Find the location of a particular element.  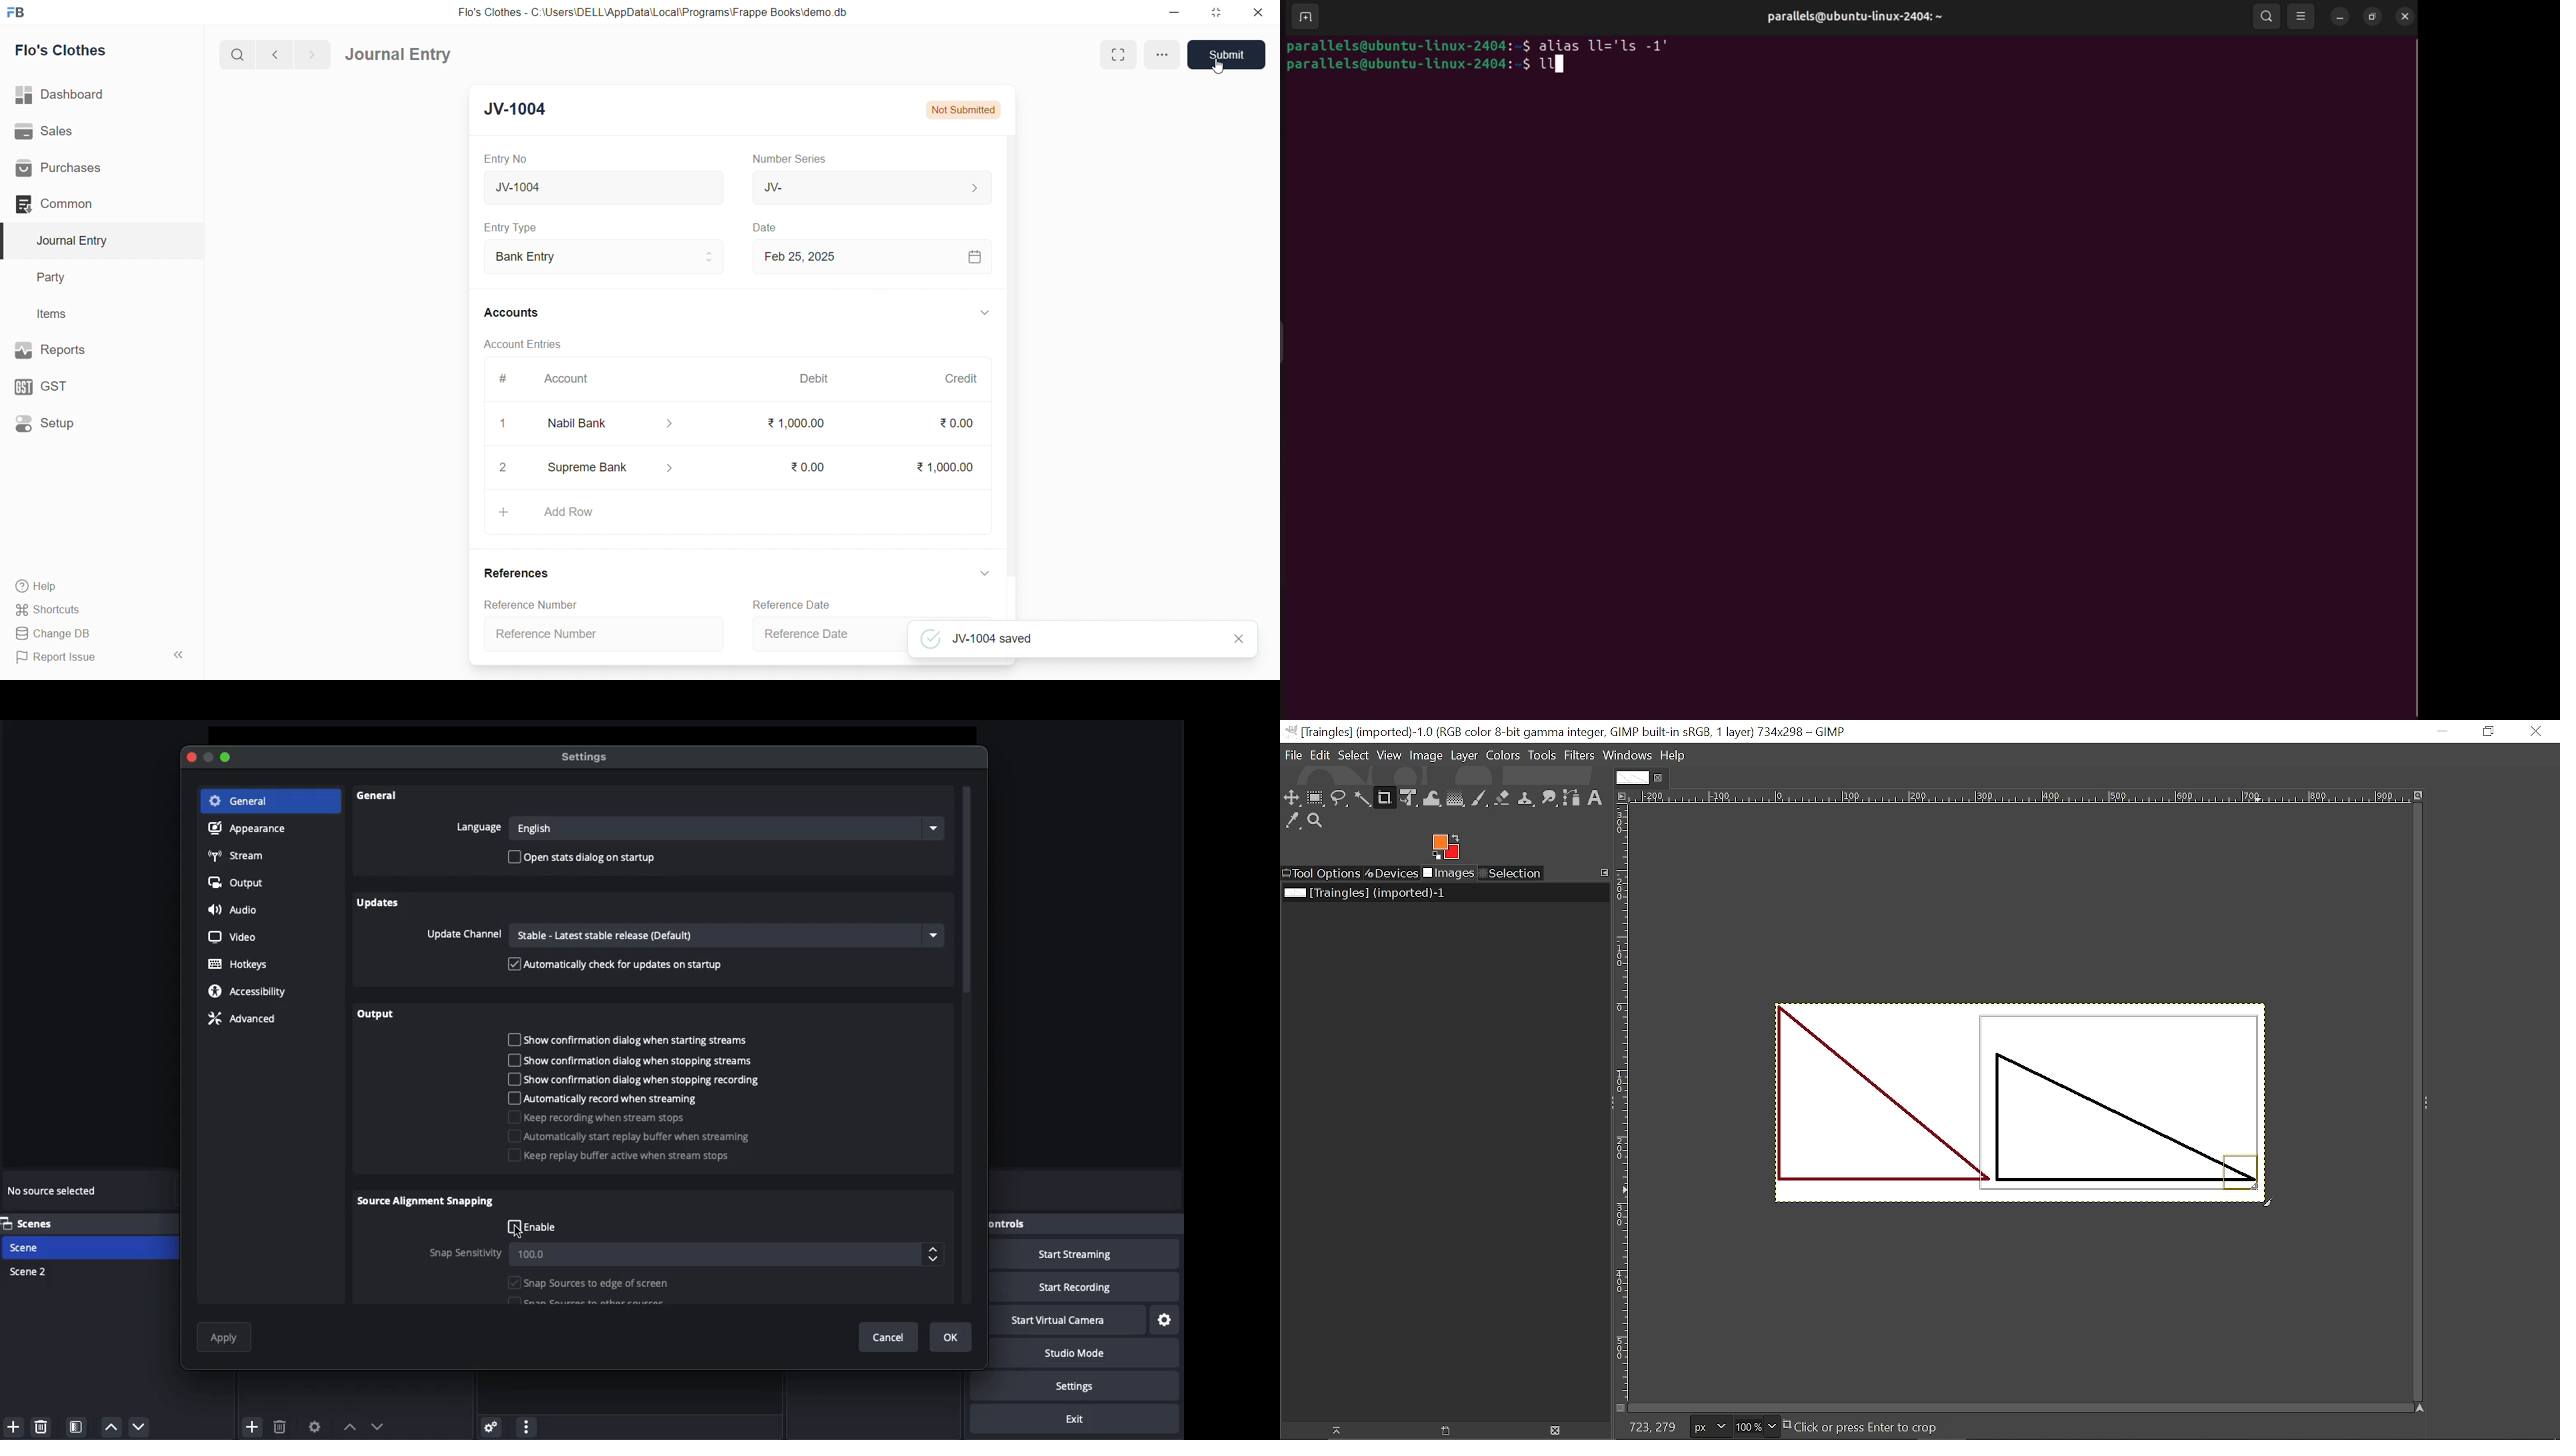

Report Issue is located at coordinates (83, 657).